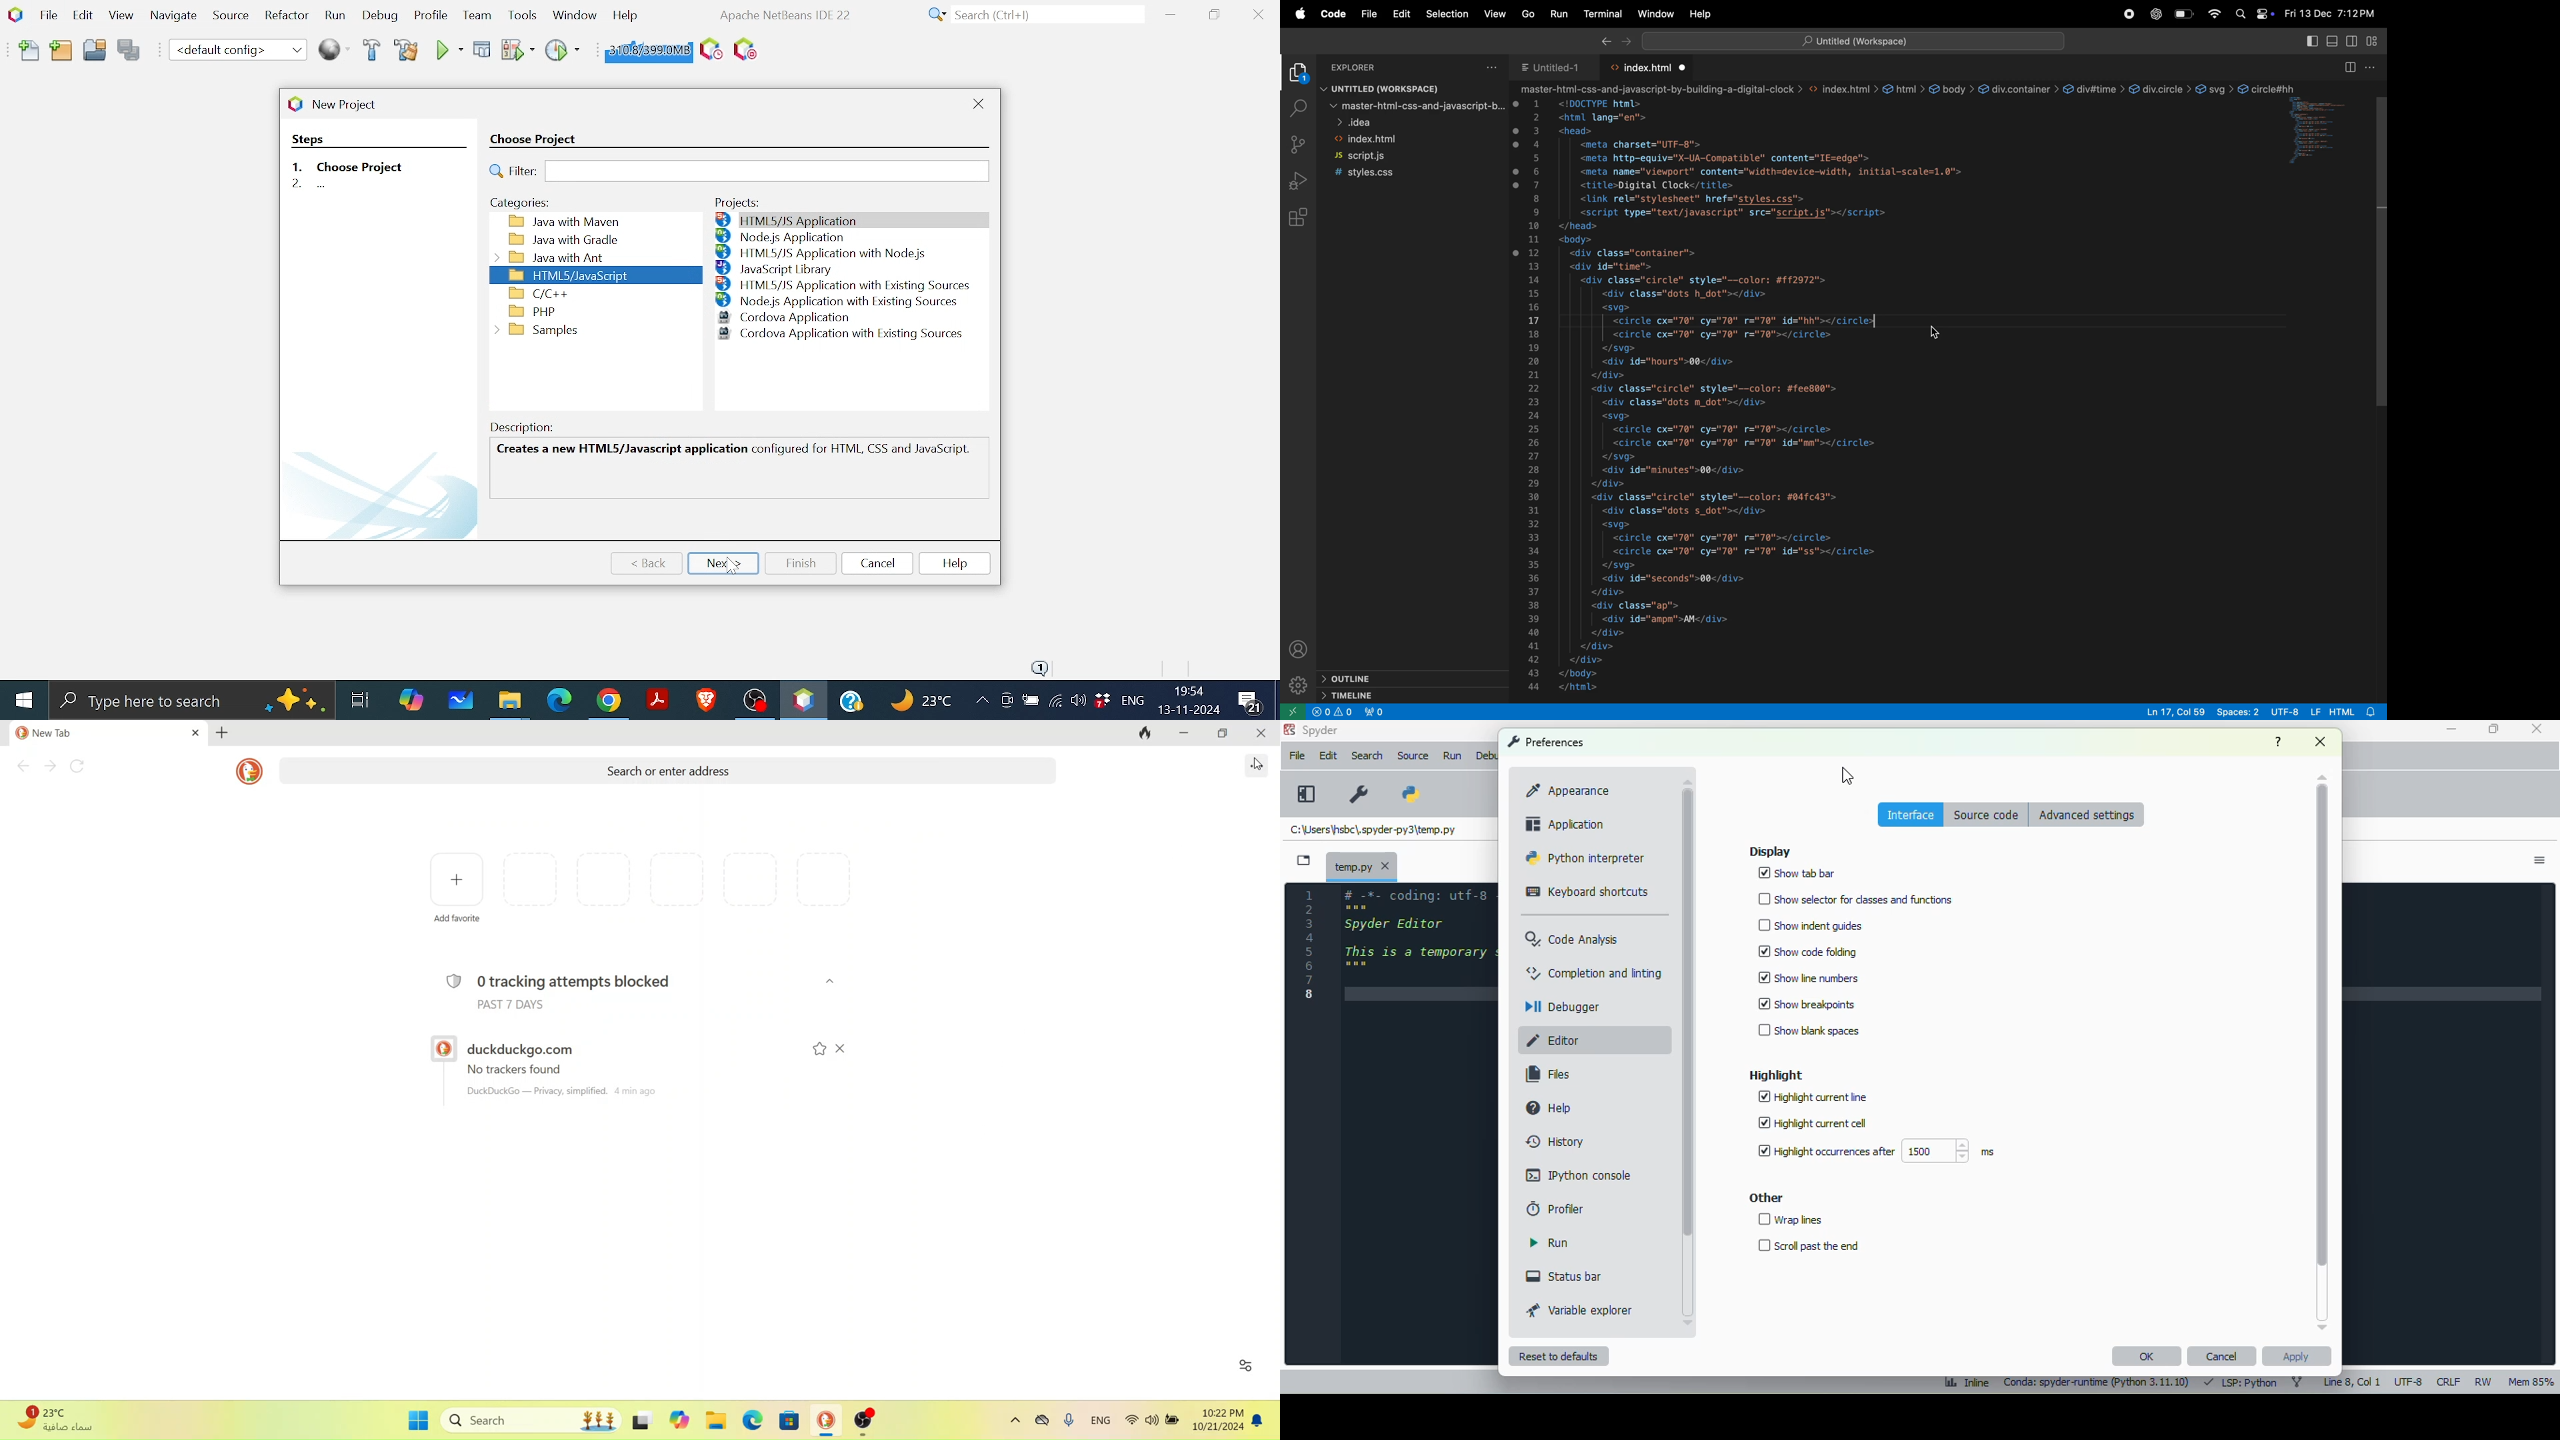  Describe the element at coordinates (1219, 735) in the screenshot. I see `restore  window` at that location.